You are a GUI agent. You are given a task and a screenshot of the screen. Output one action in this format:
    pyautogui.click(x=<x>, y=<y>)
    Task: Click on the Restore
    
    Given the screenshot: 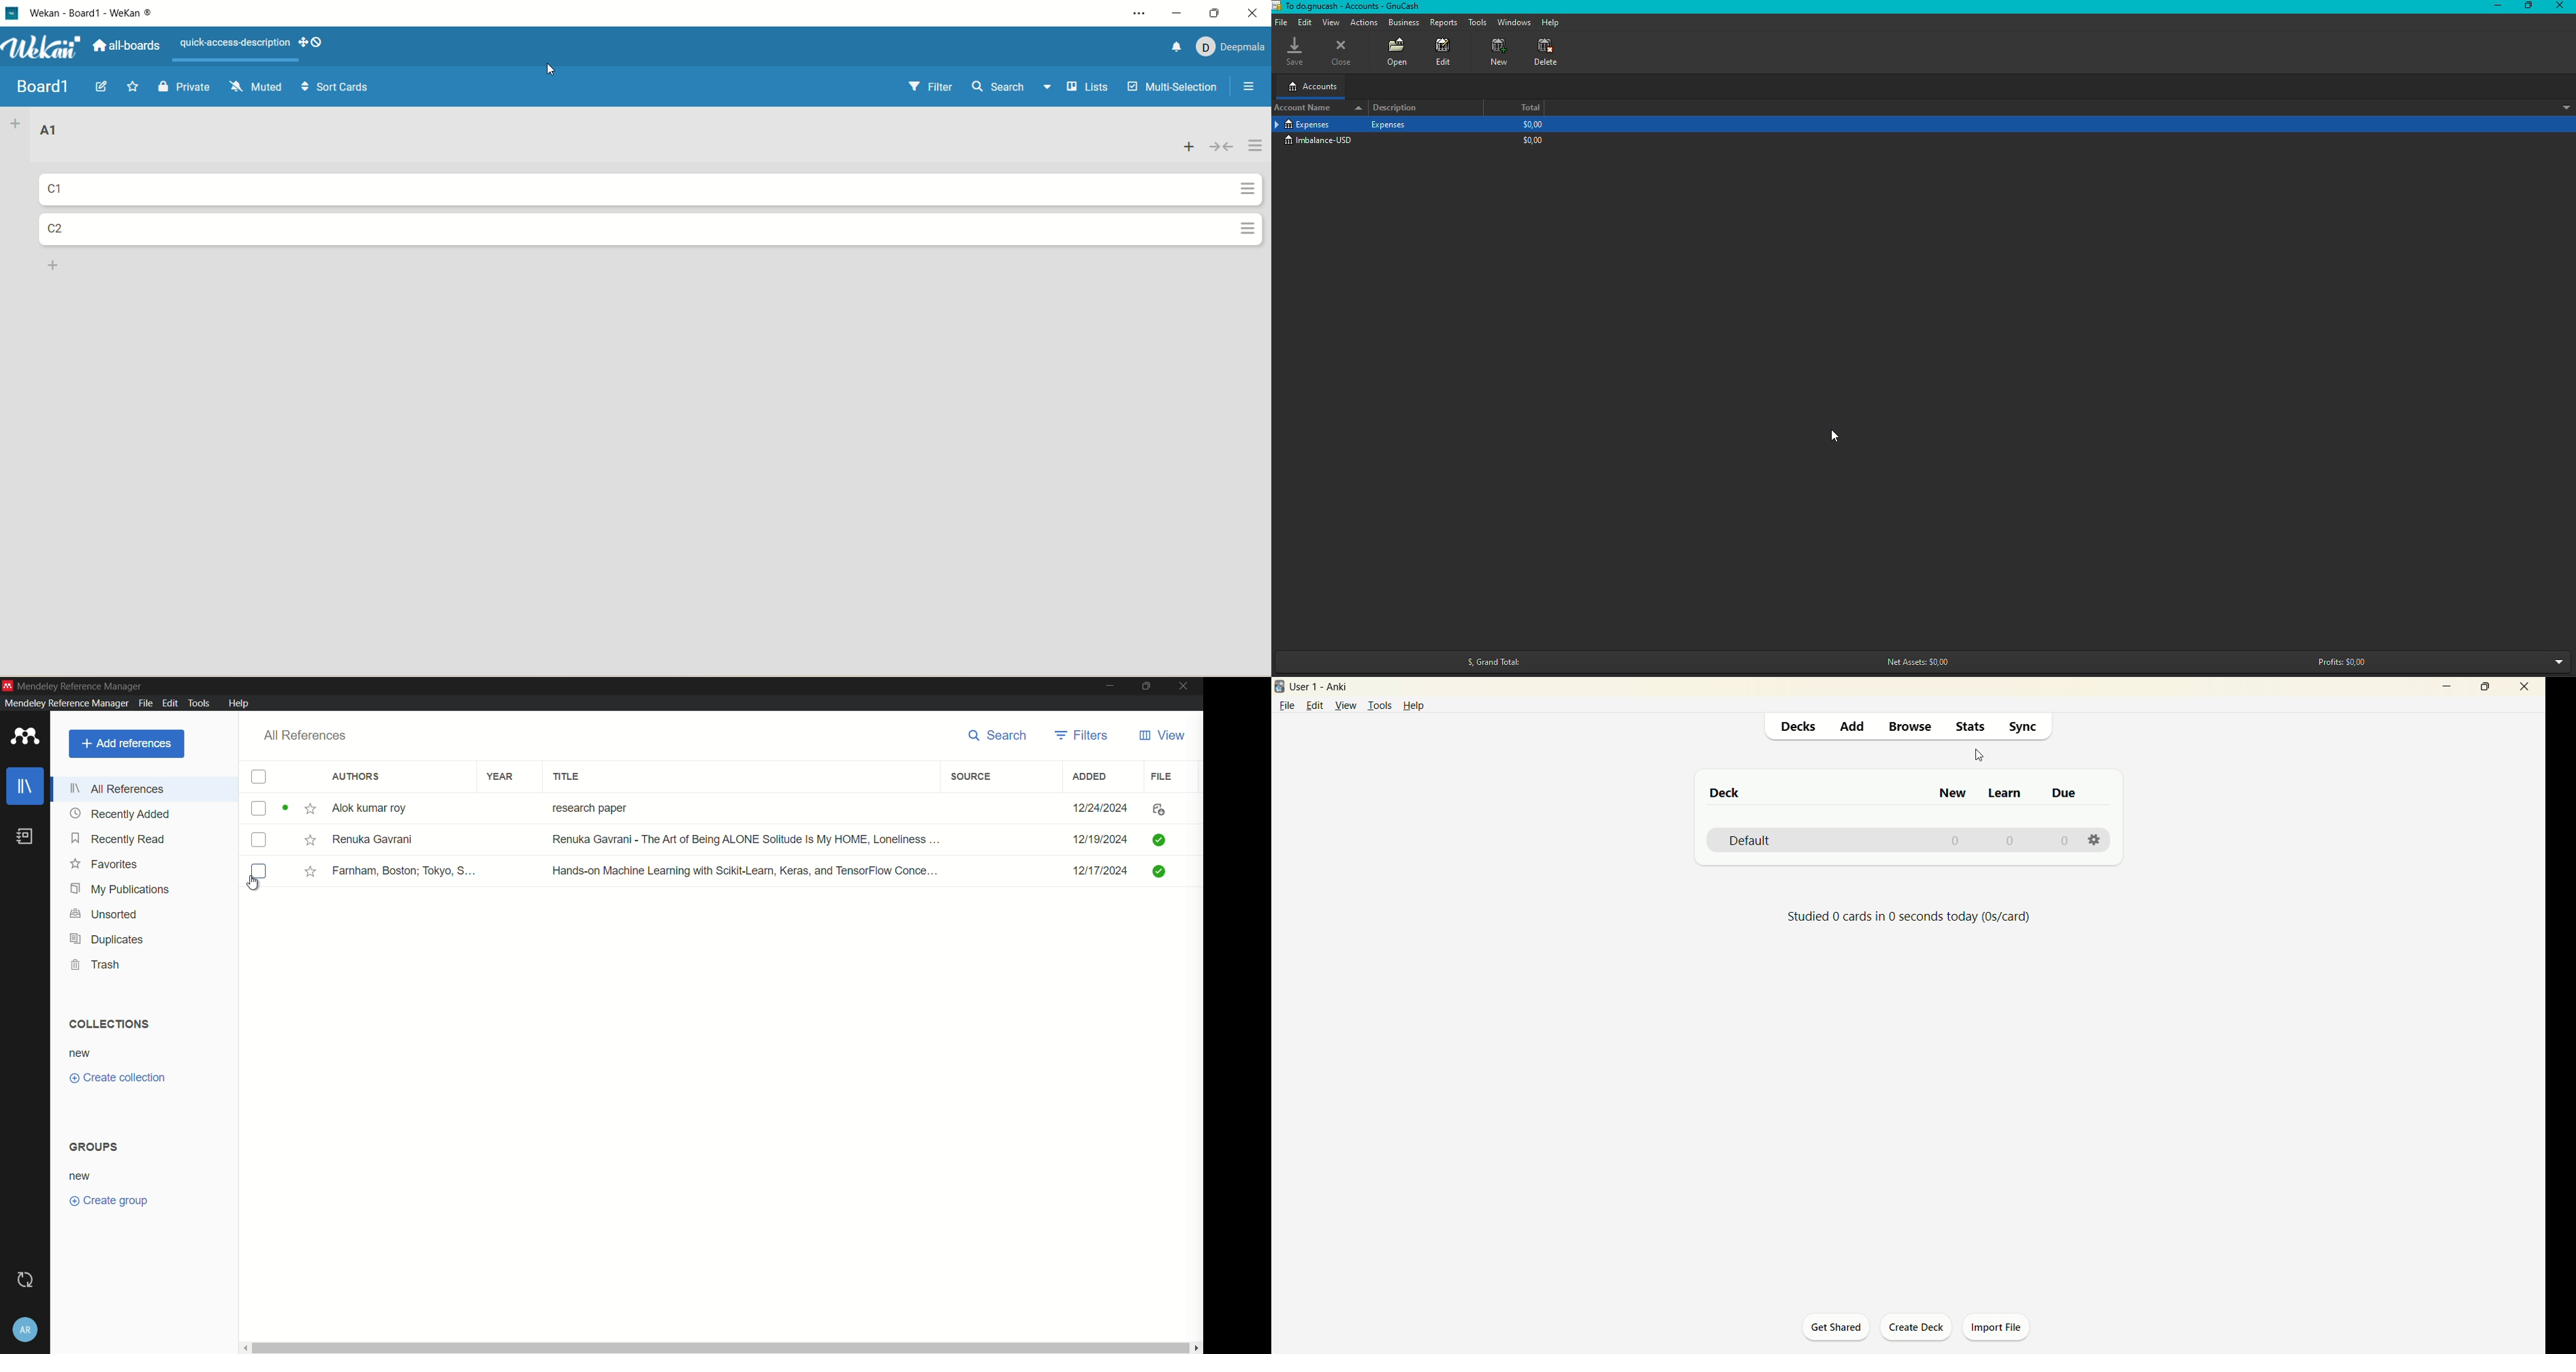 What is the action you would take?
    pyautogui.click(x=2525, y=6)
    